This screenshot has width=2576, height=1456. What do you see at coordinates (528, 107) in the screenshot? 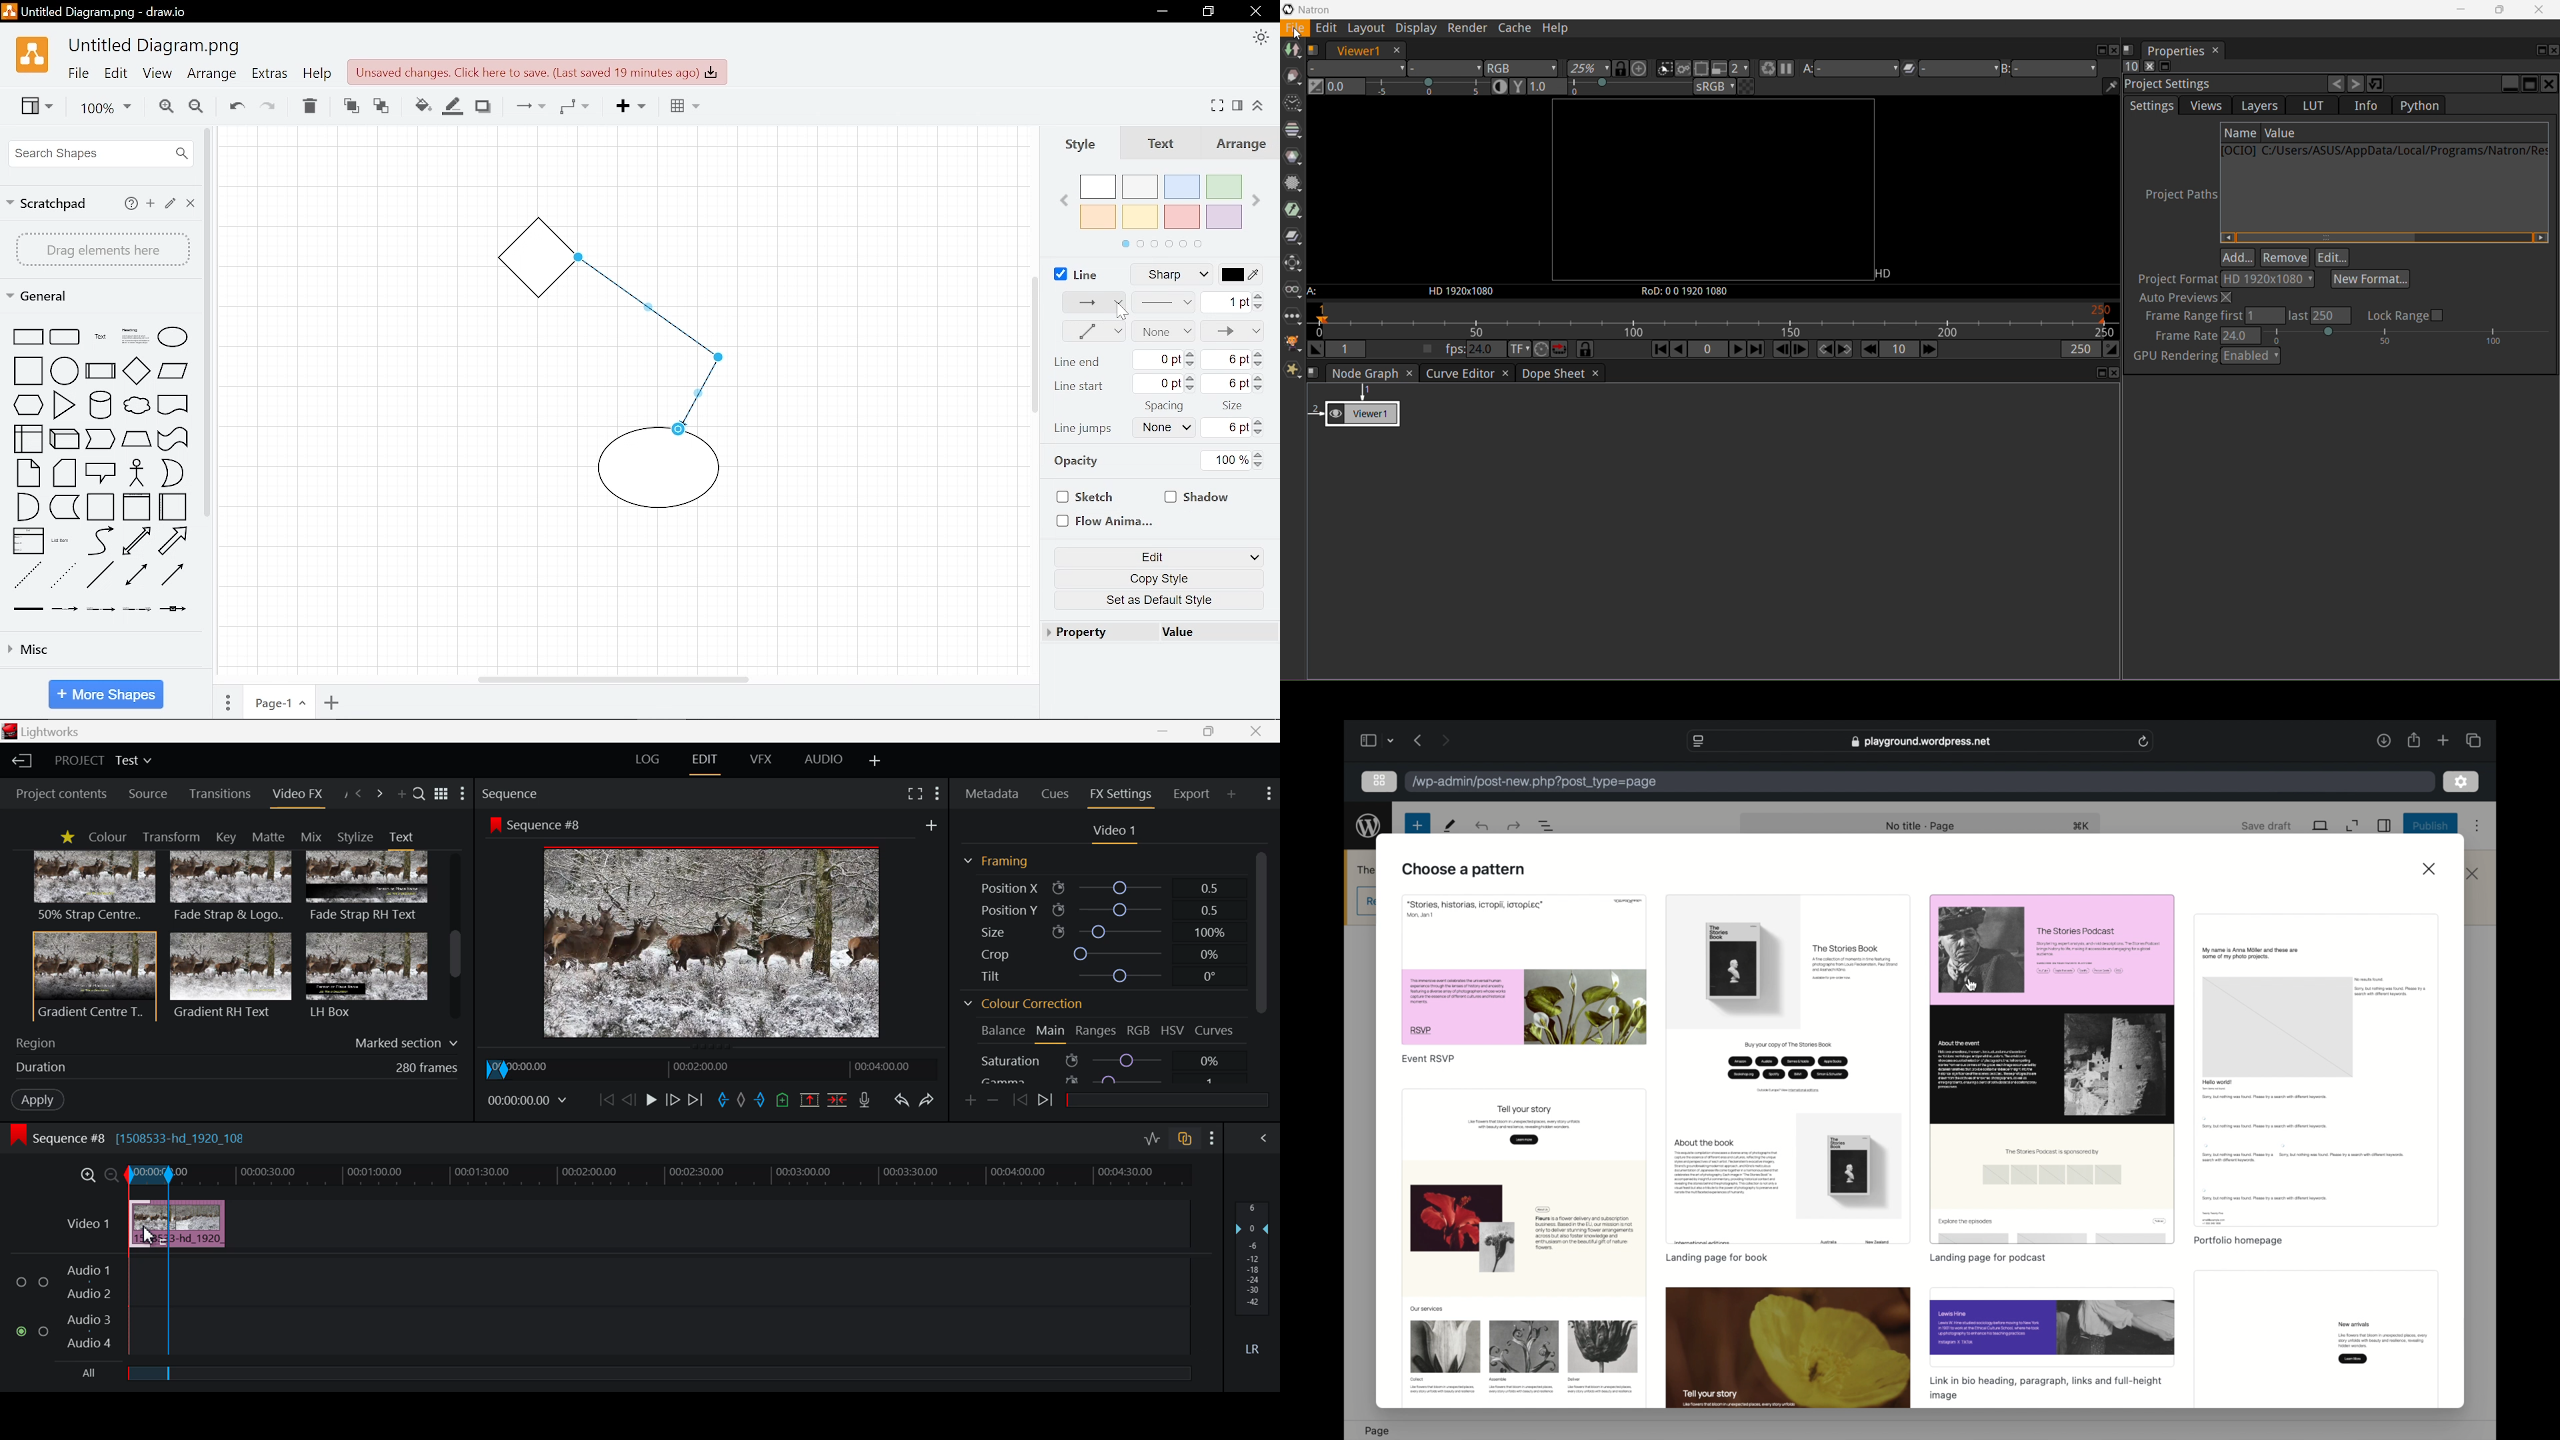
I see `Connections` at bounding box center [528, 107].